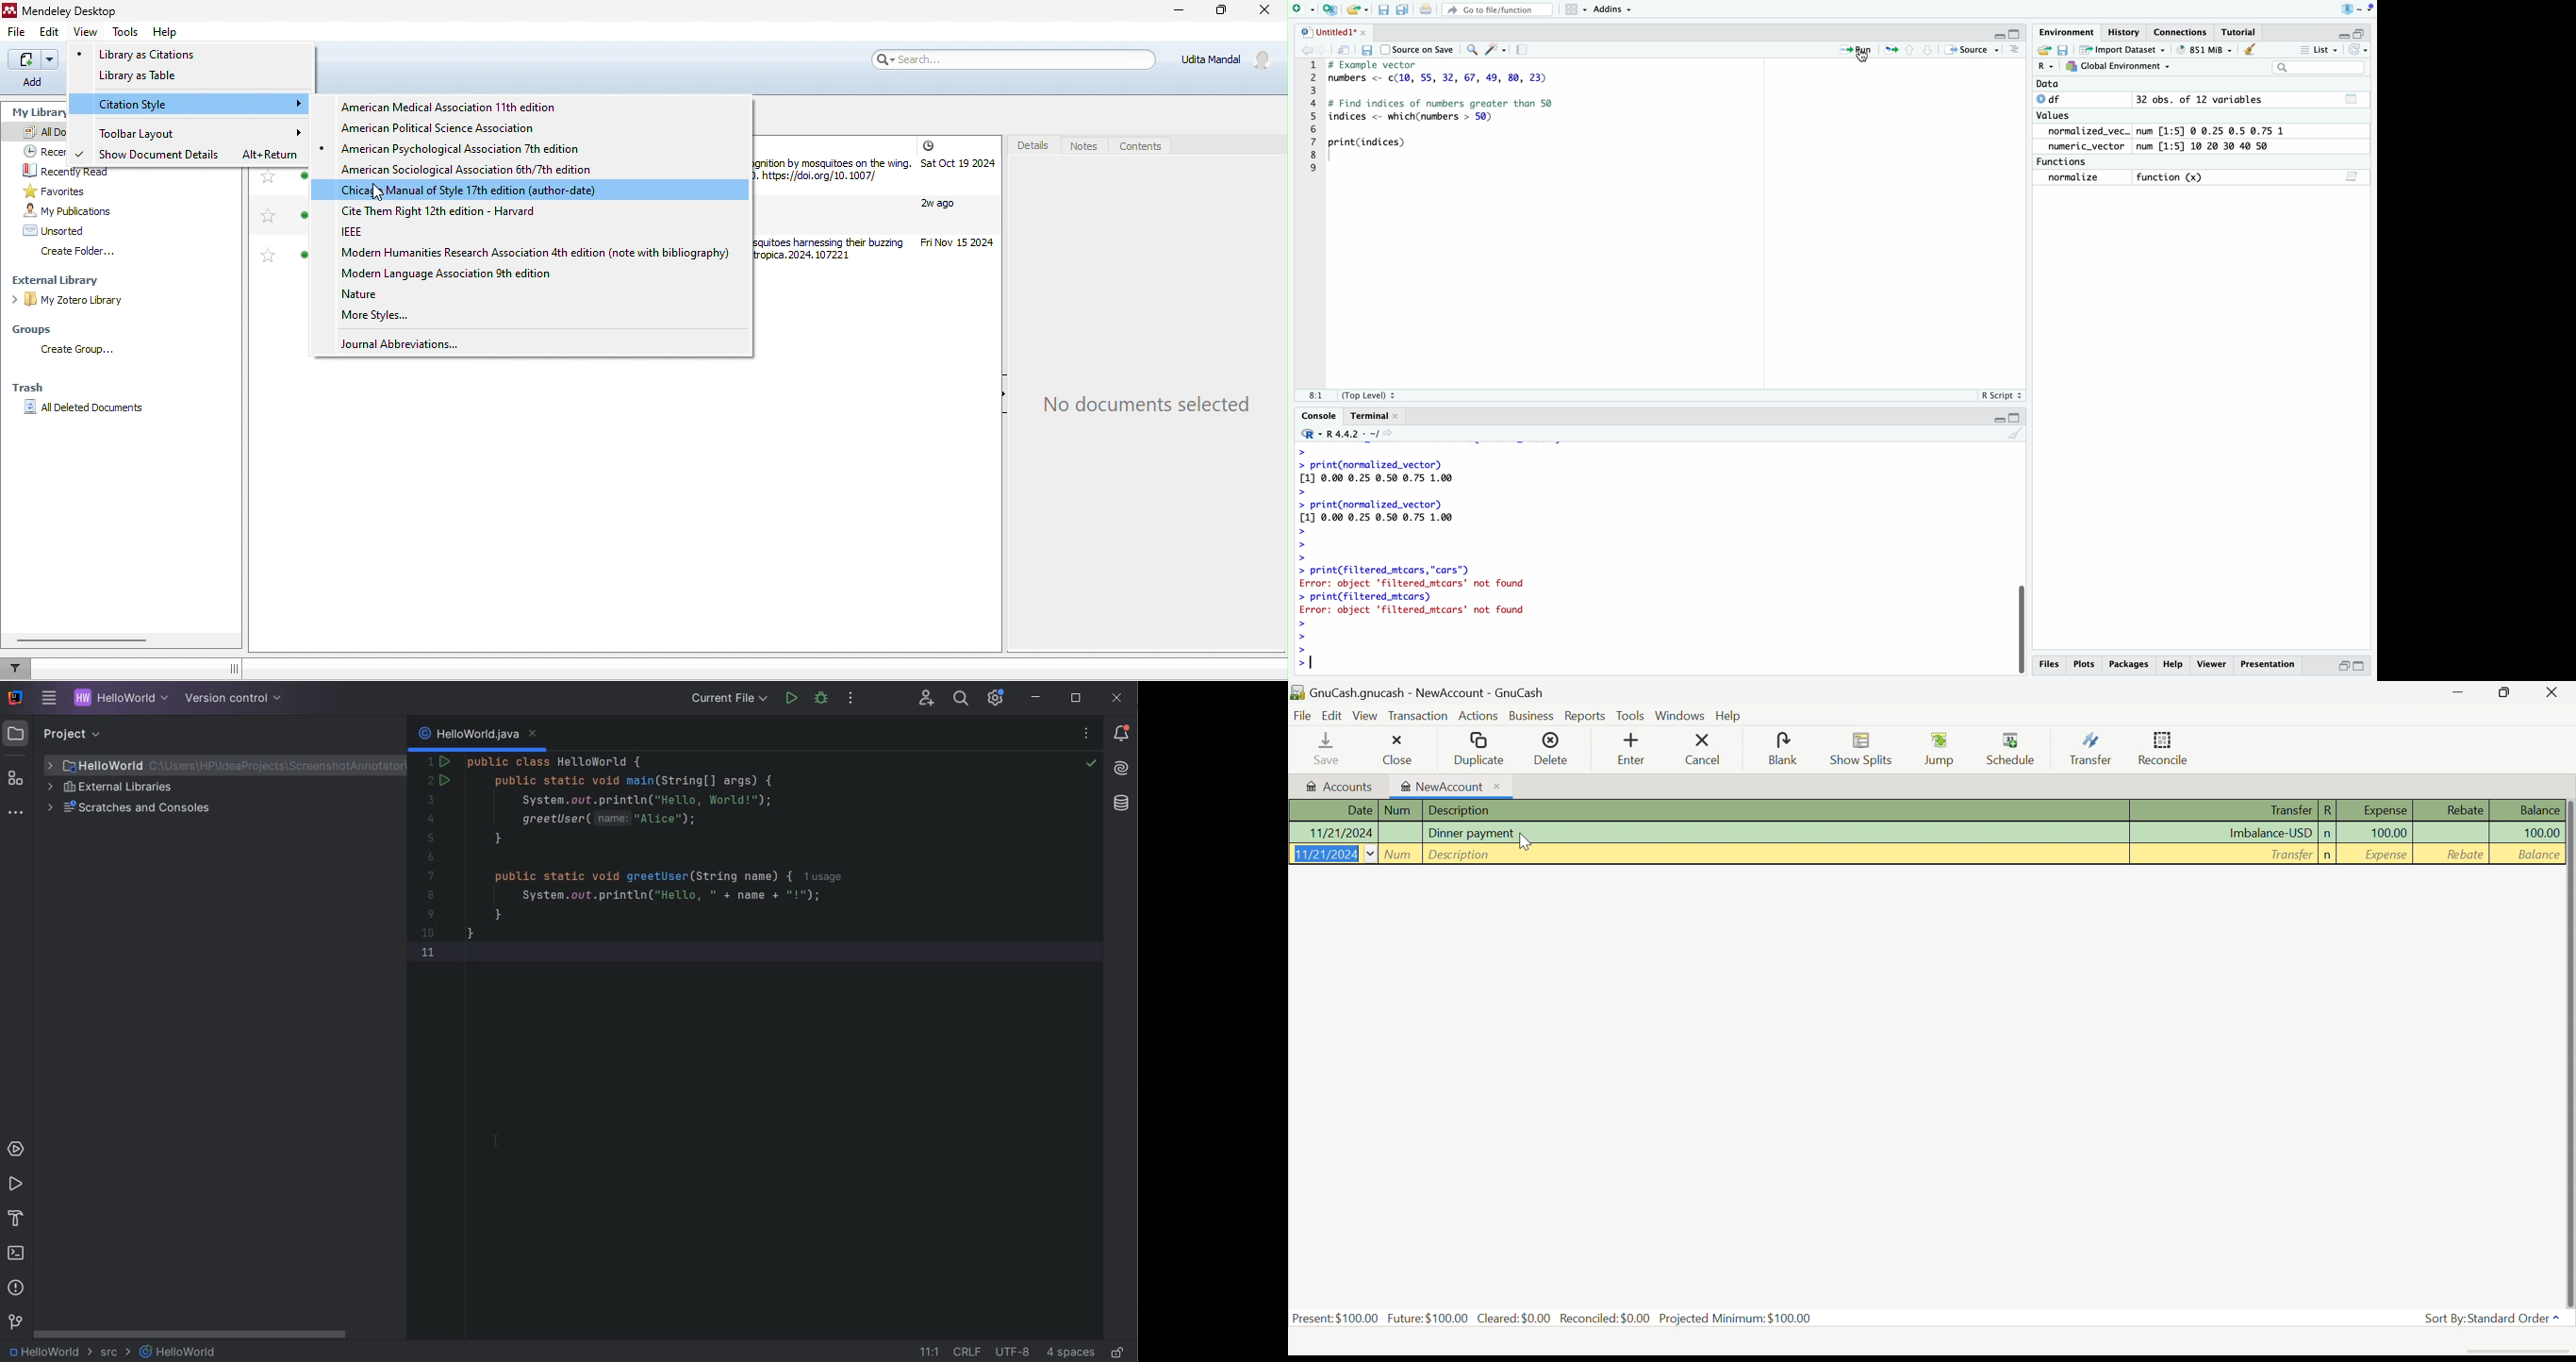 This screenshot has width=2576, height=1372. I want to click on VERSION CONTROL, so click(230, 698).